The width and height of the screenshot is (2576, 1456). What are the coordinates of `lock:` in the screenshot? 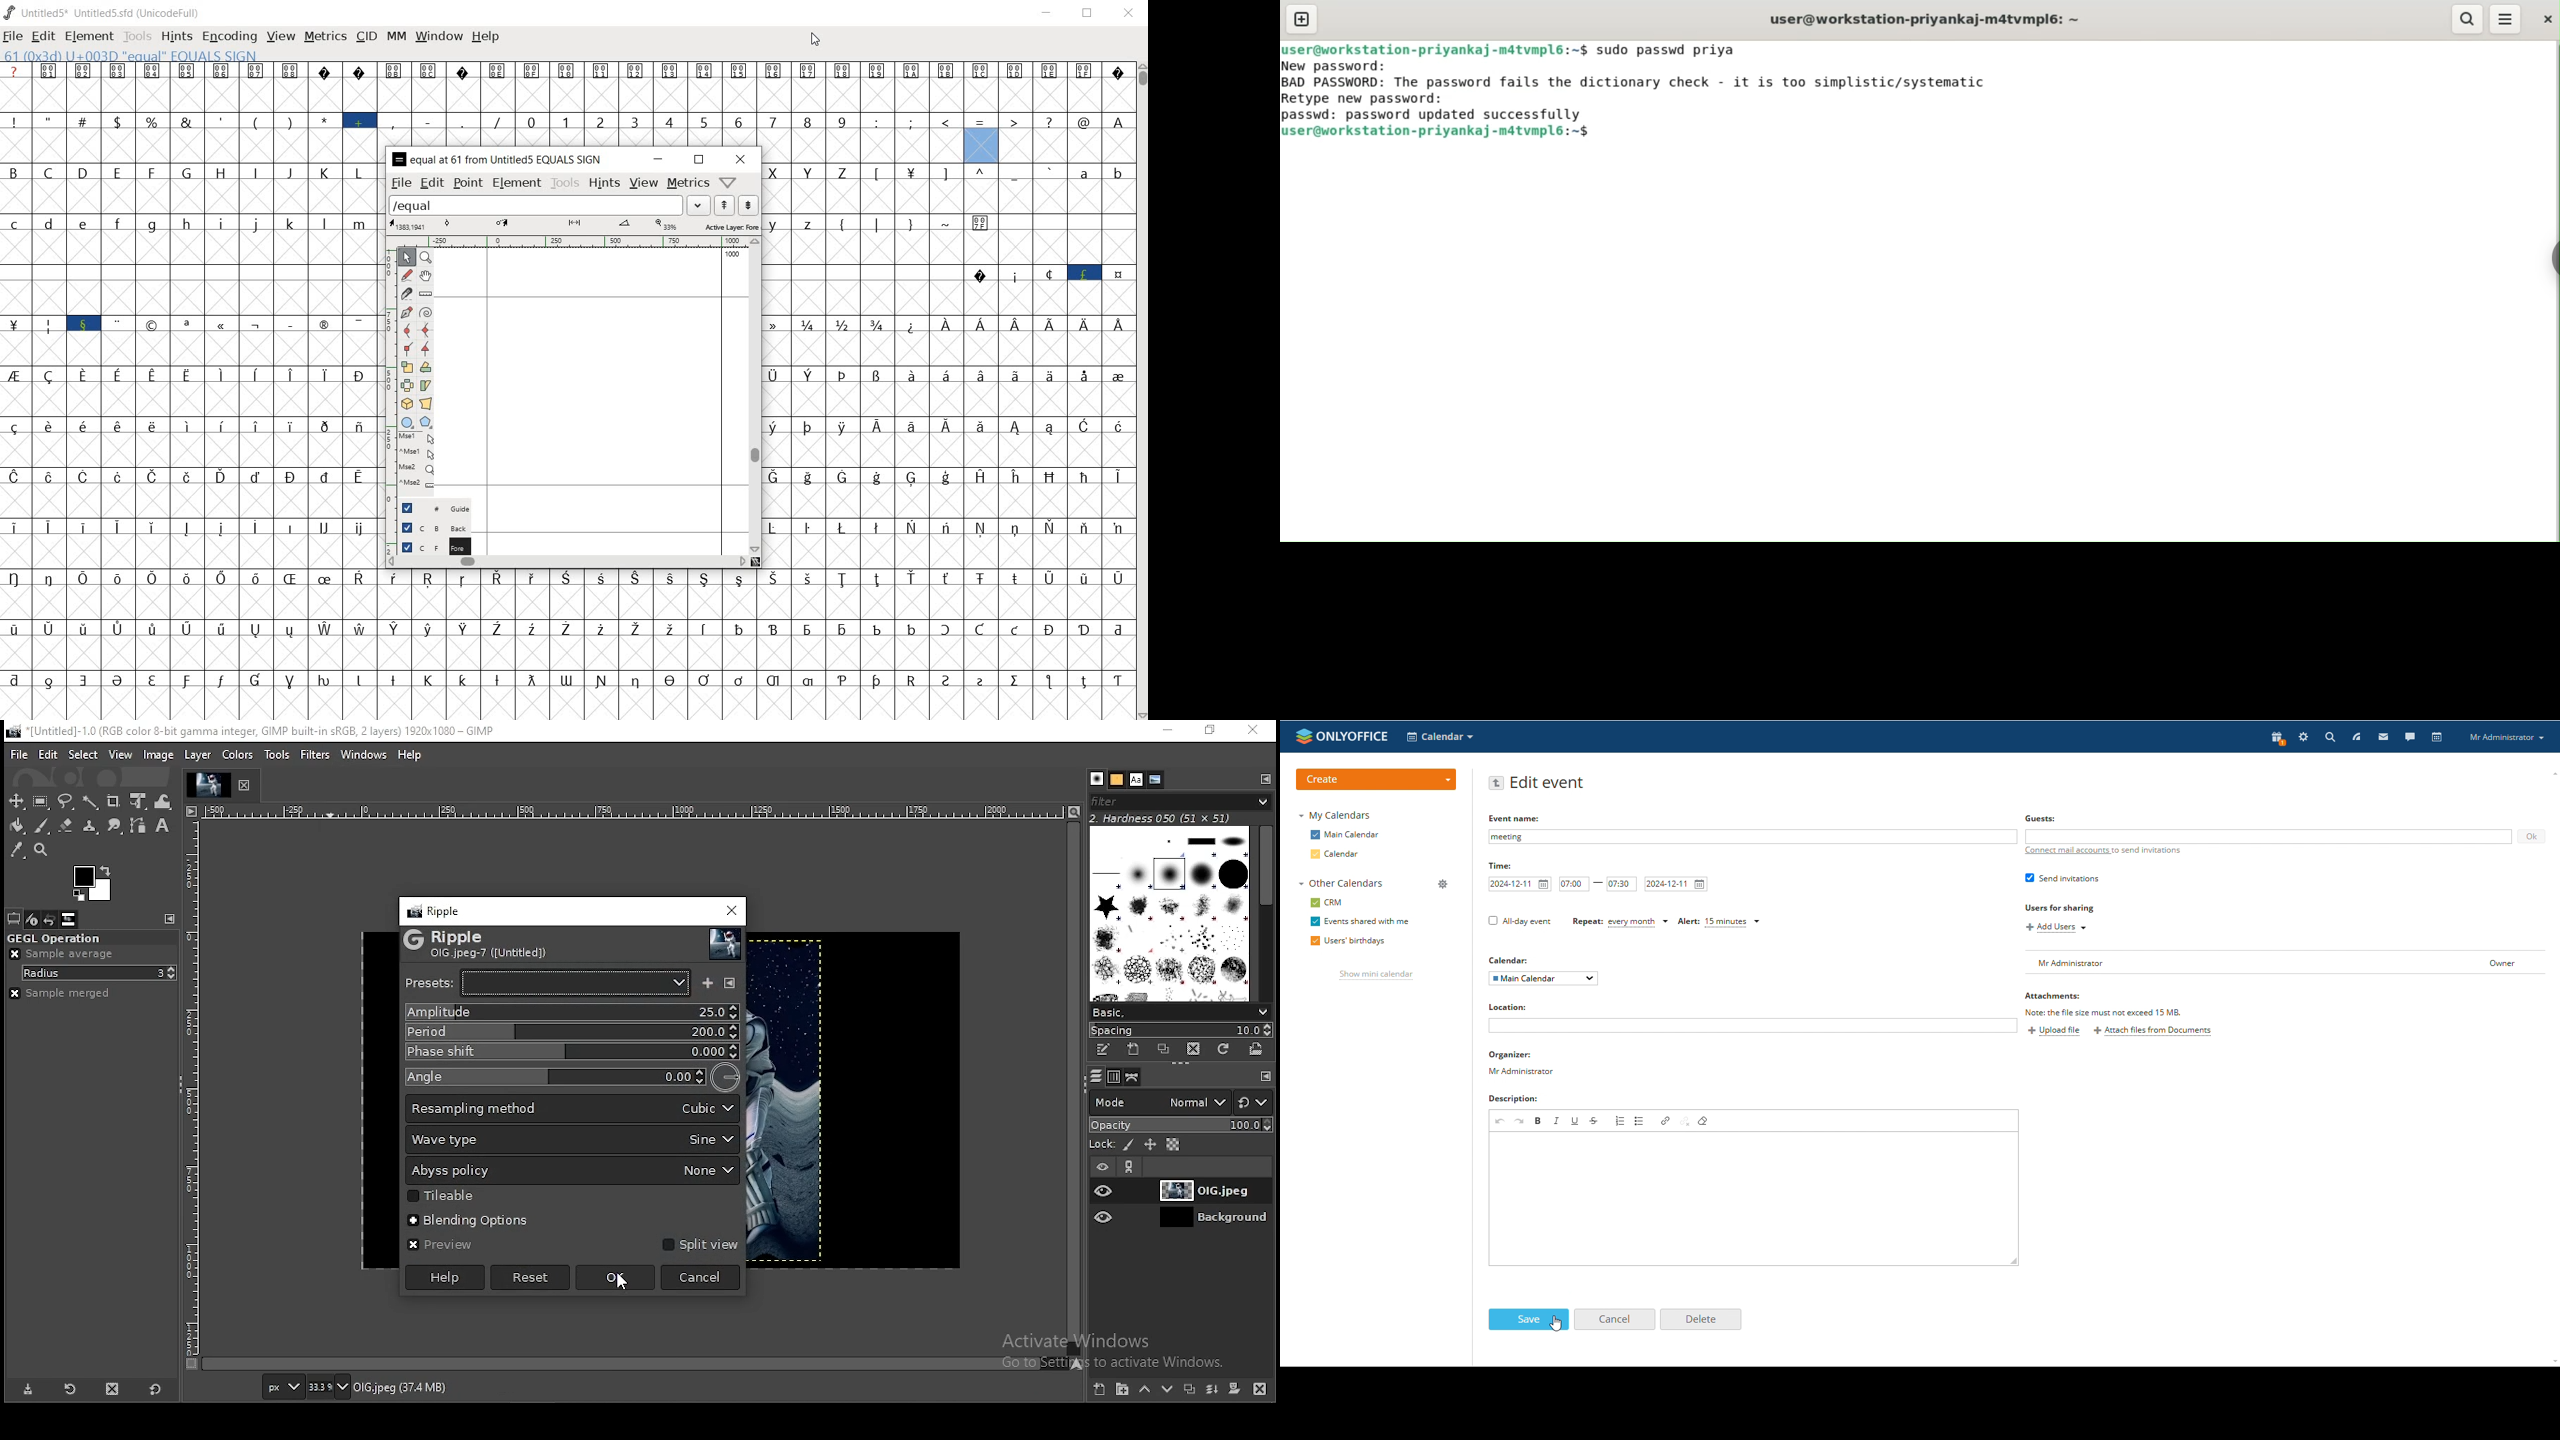 It's located at (1100, 1144).